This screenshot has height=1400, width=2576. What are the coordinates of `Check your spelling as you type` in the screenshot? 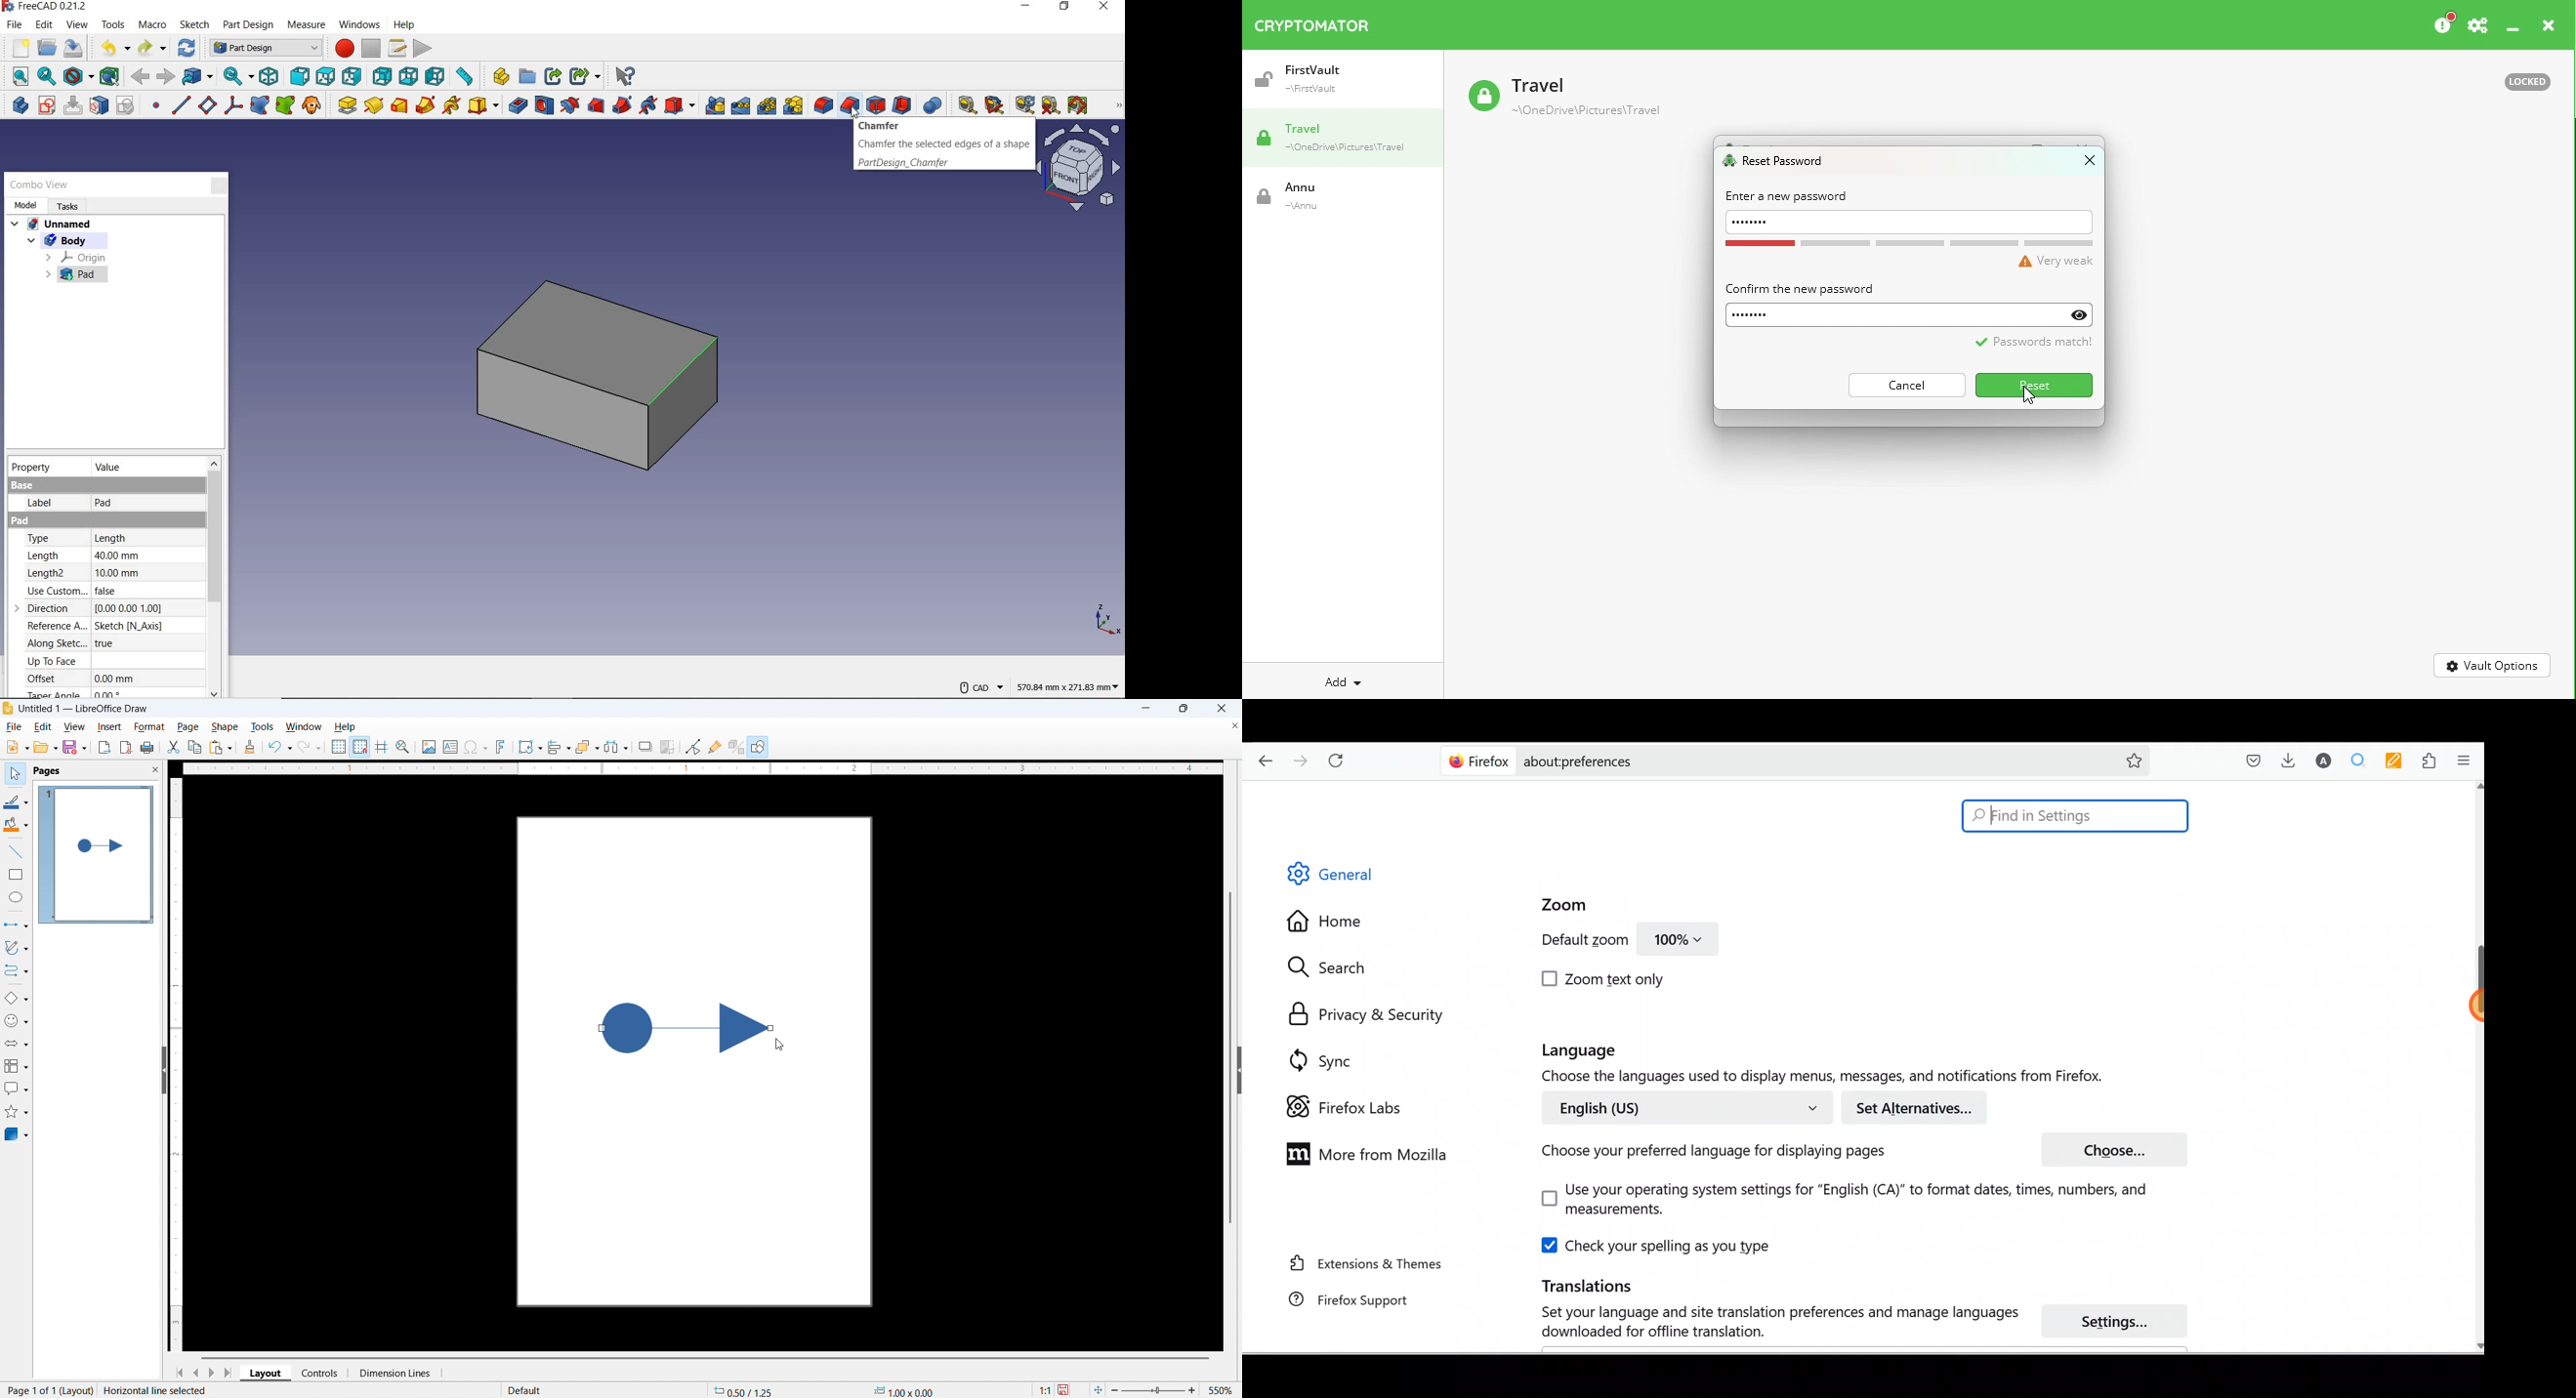 It's located at (1660, 1245).